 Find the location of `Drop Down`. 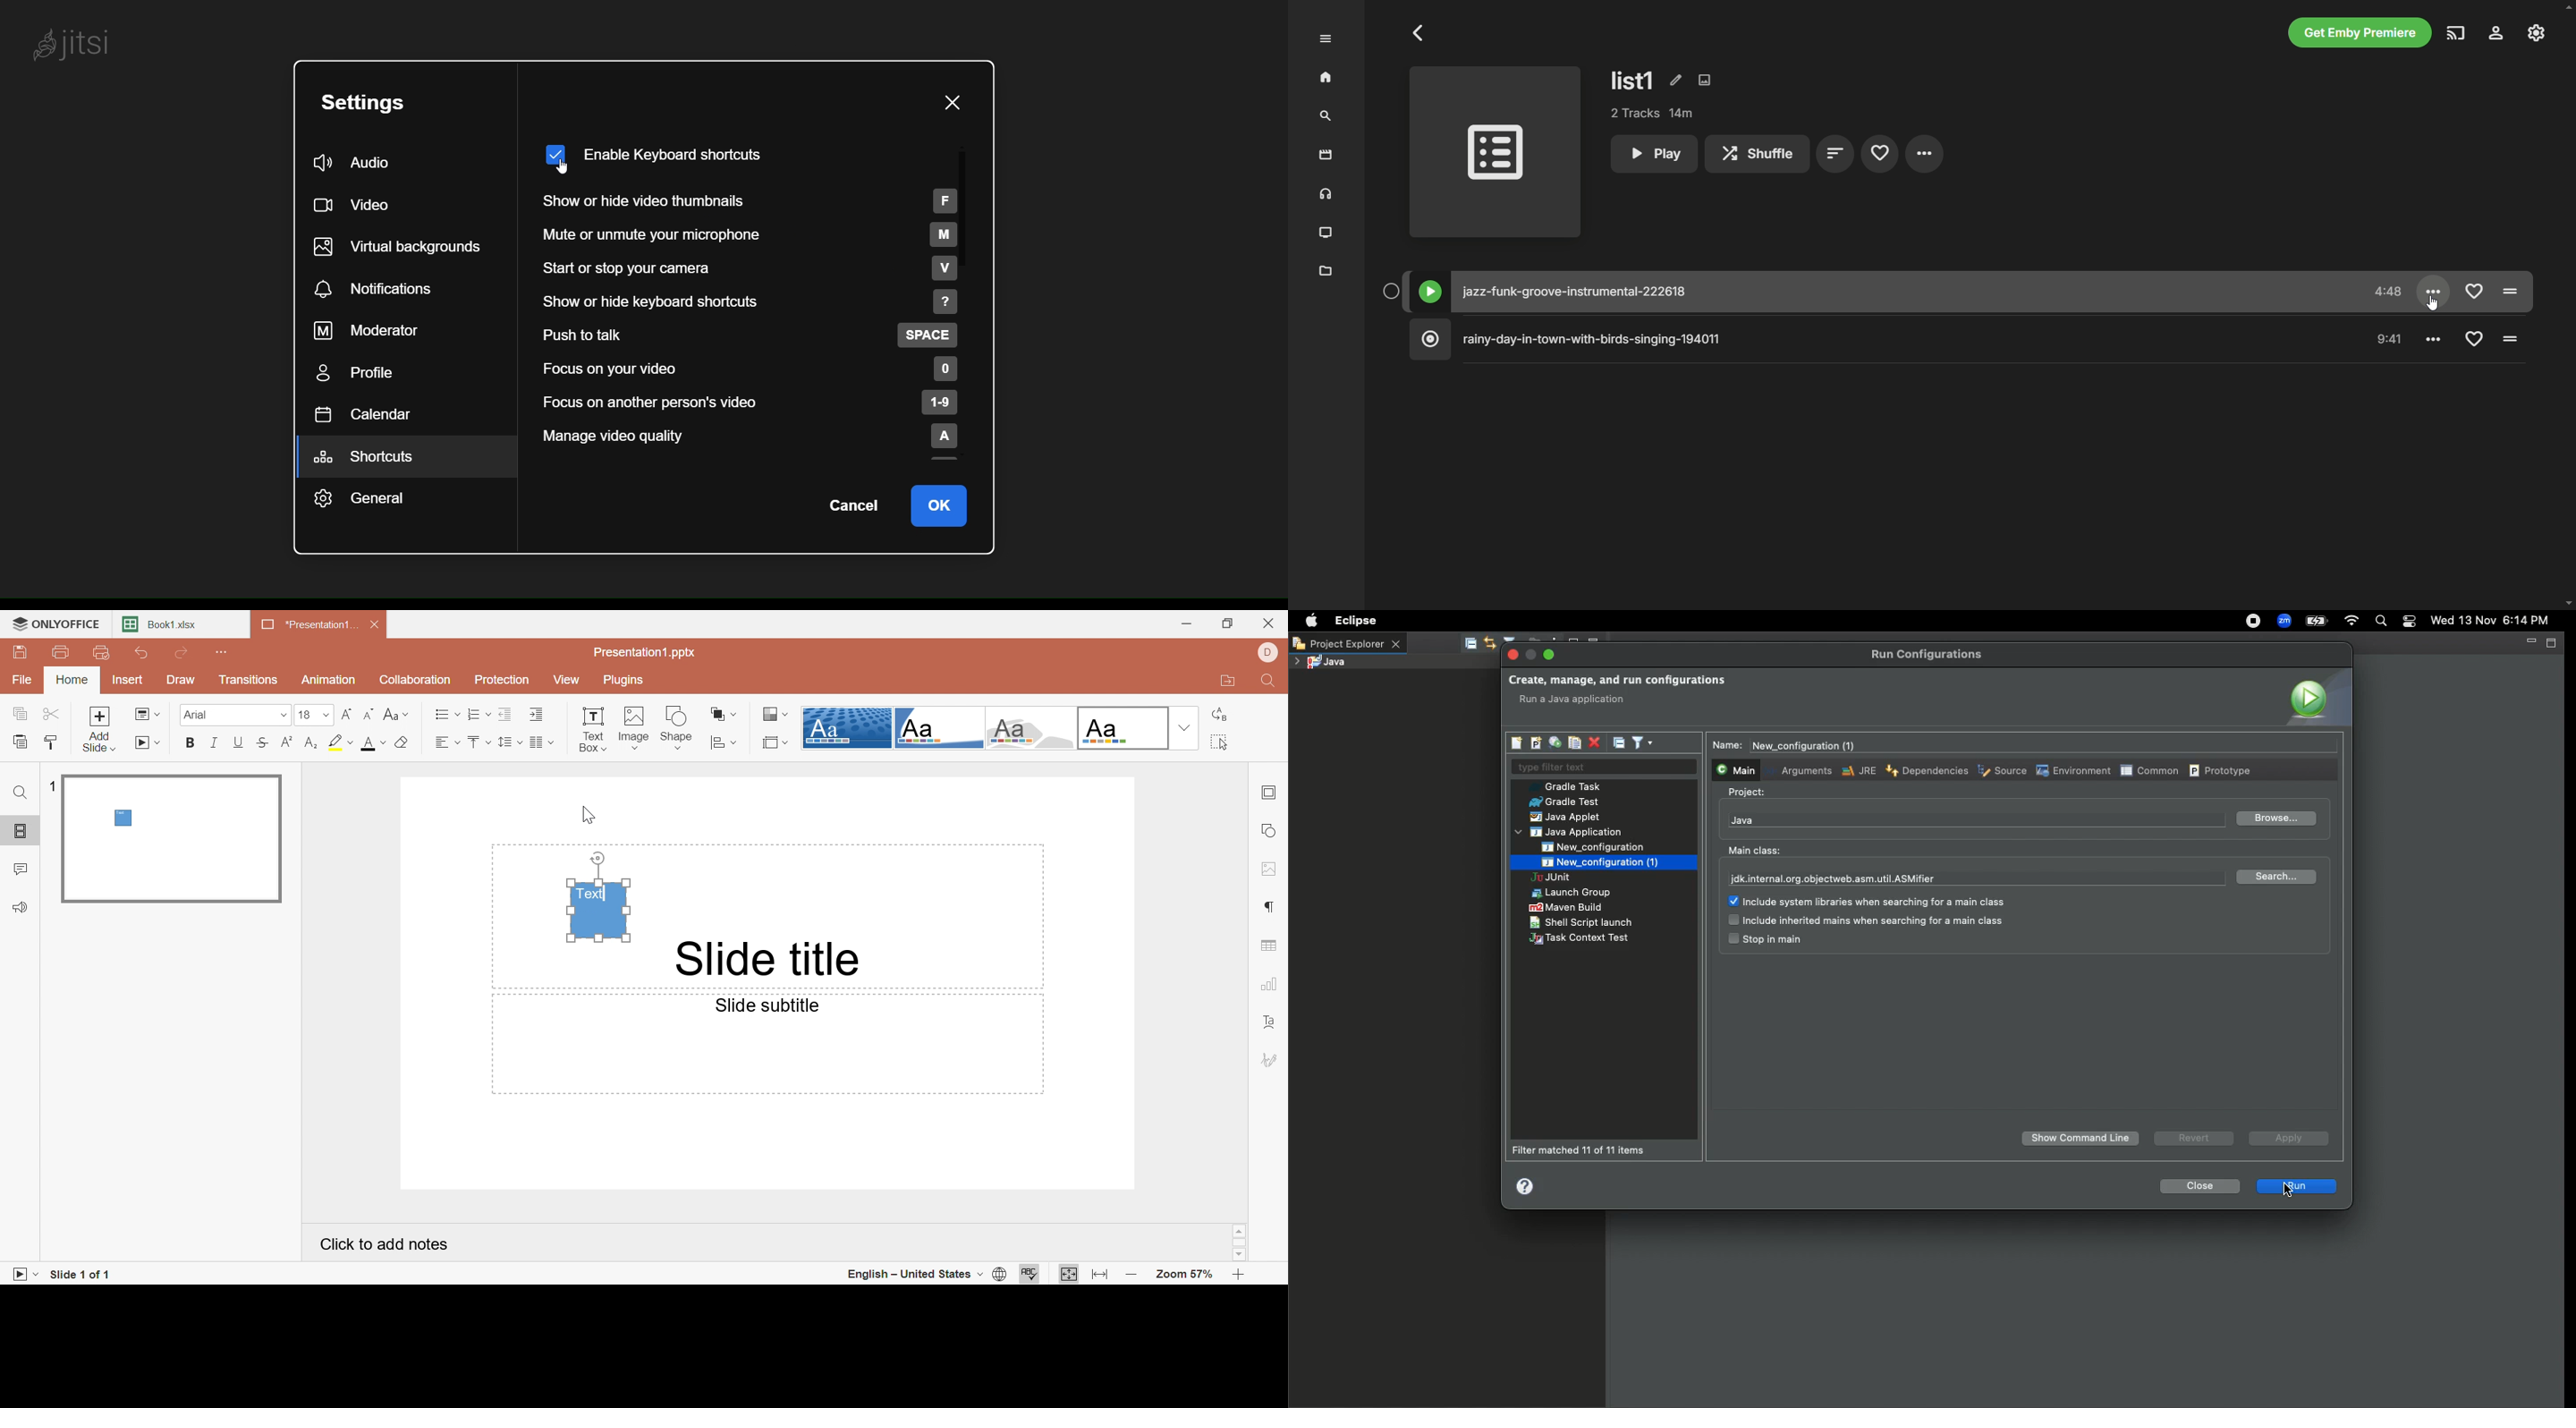

Drop Down is located at coordinates (325, 715).